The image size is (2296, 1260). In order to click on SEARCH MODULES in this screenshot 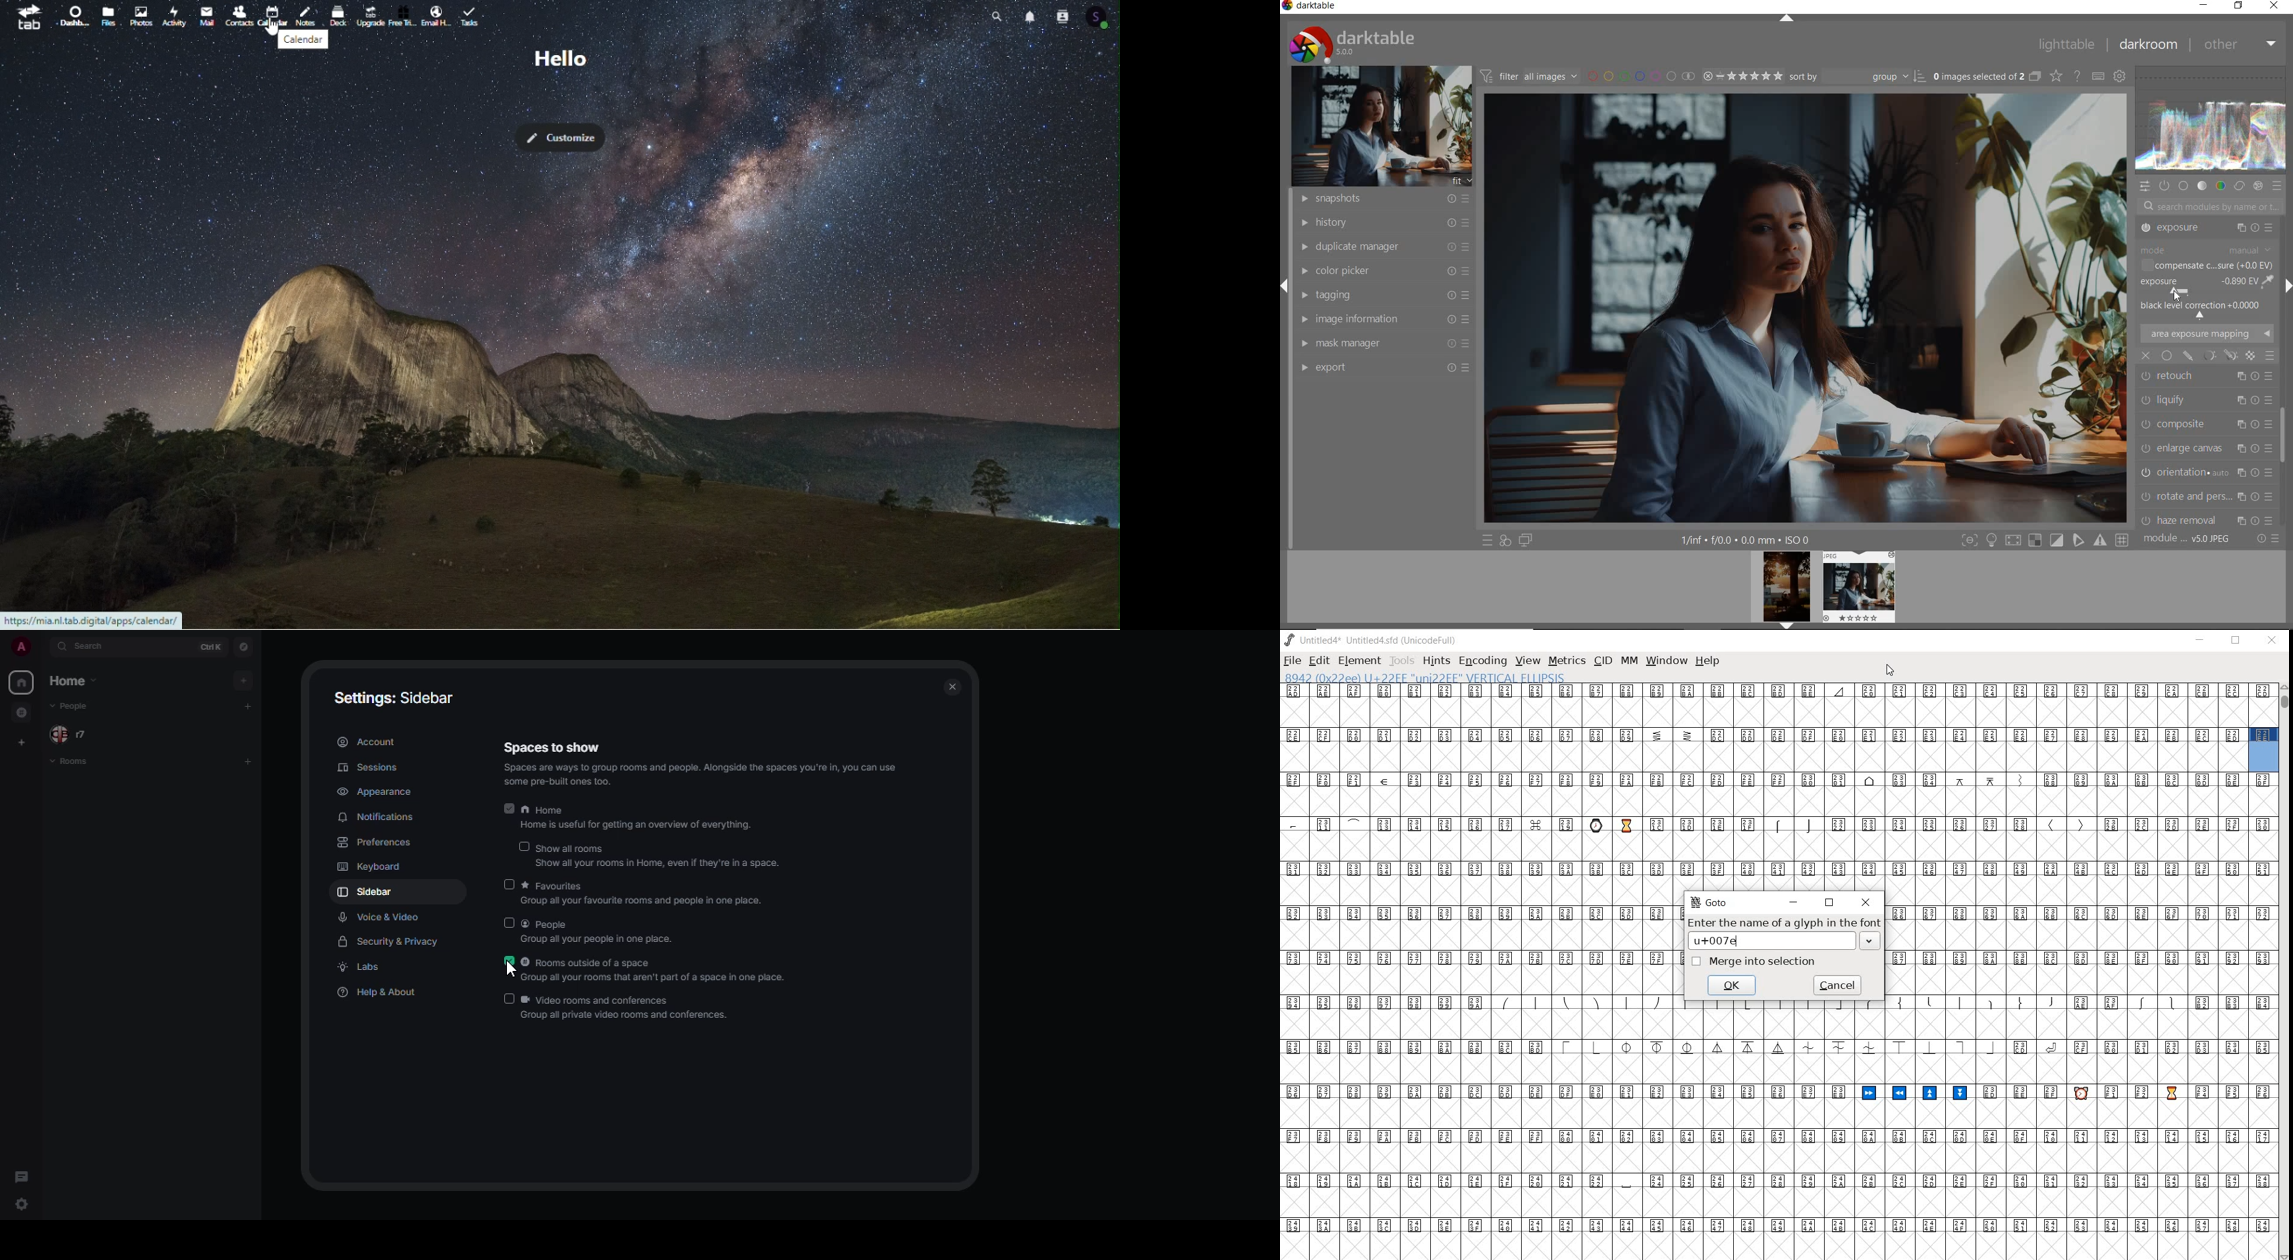, I will do `click(2211, 206)`.